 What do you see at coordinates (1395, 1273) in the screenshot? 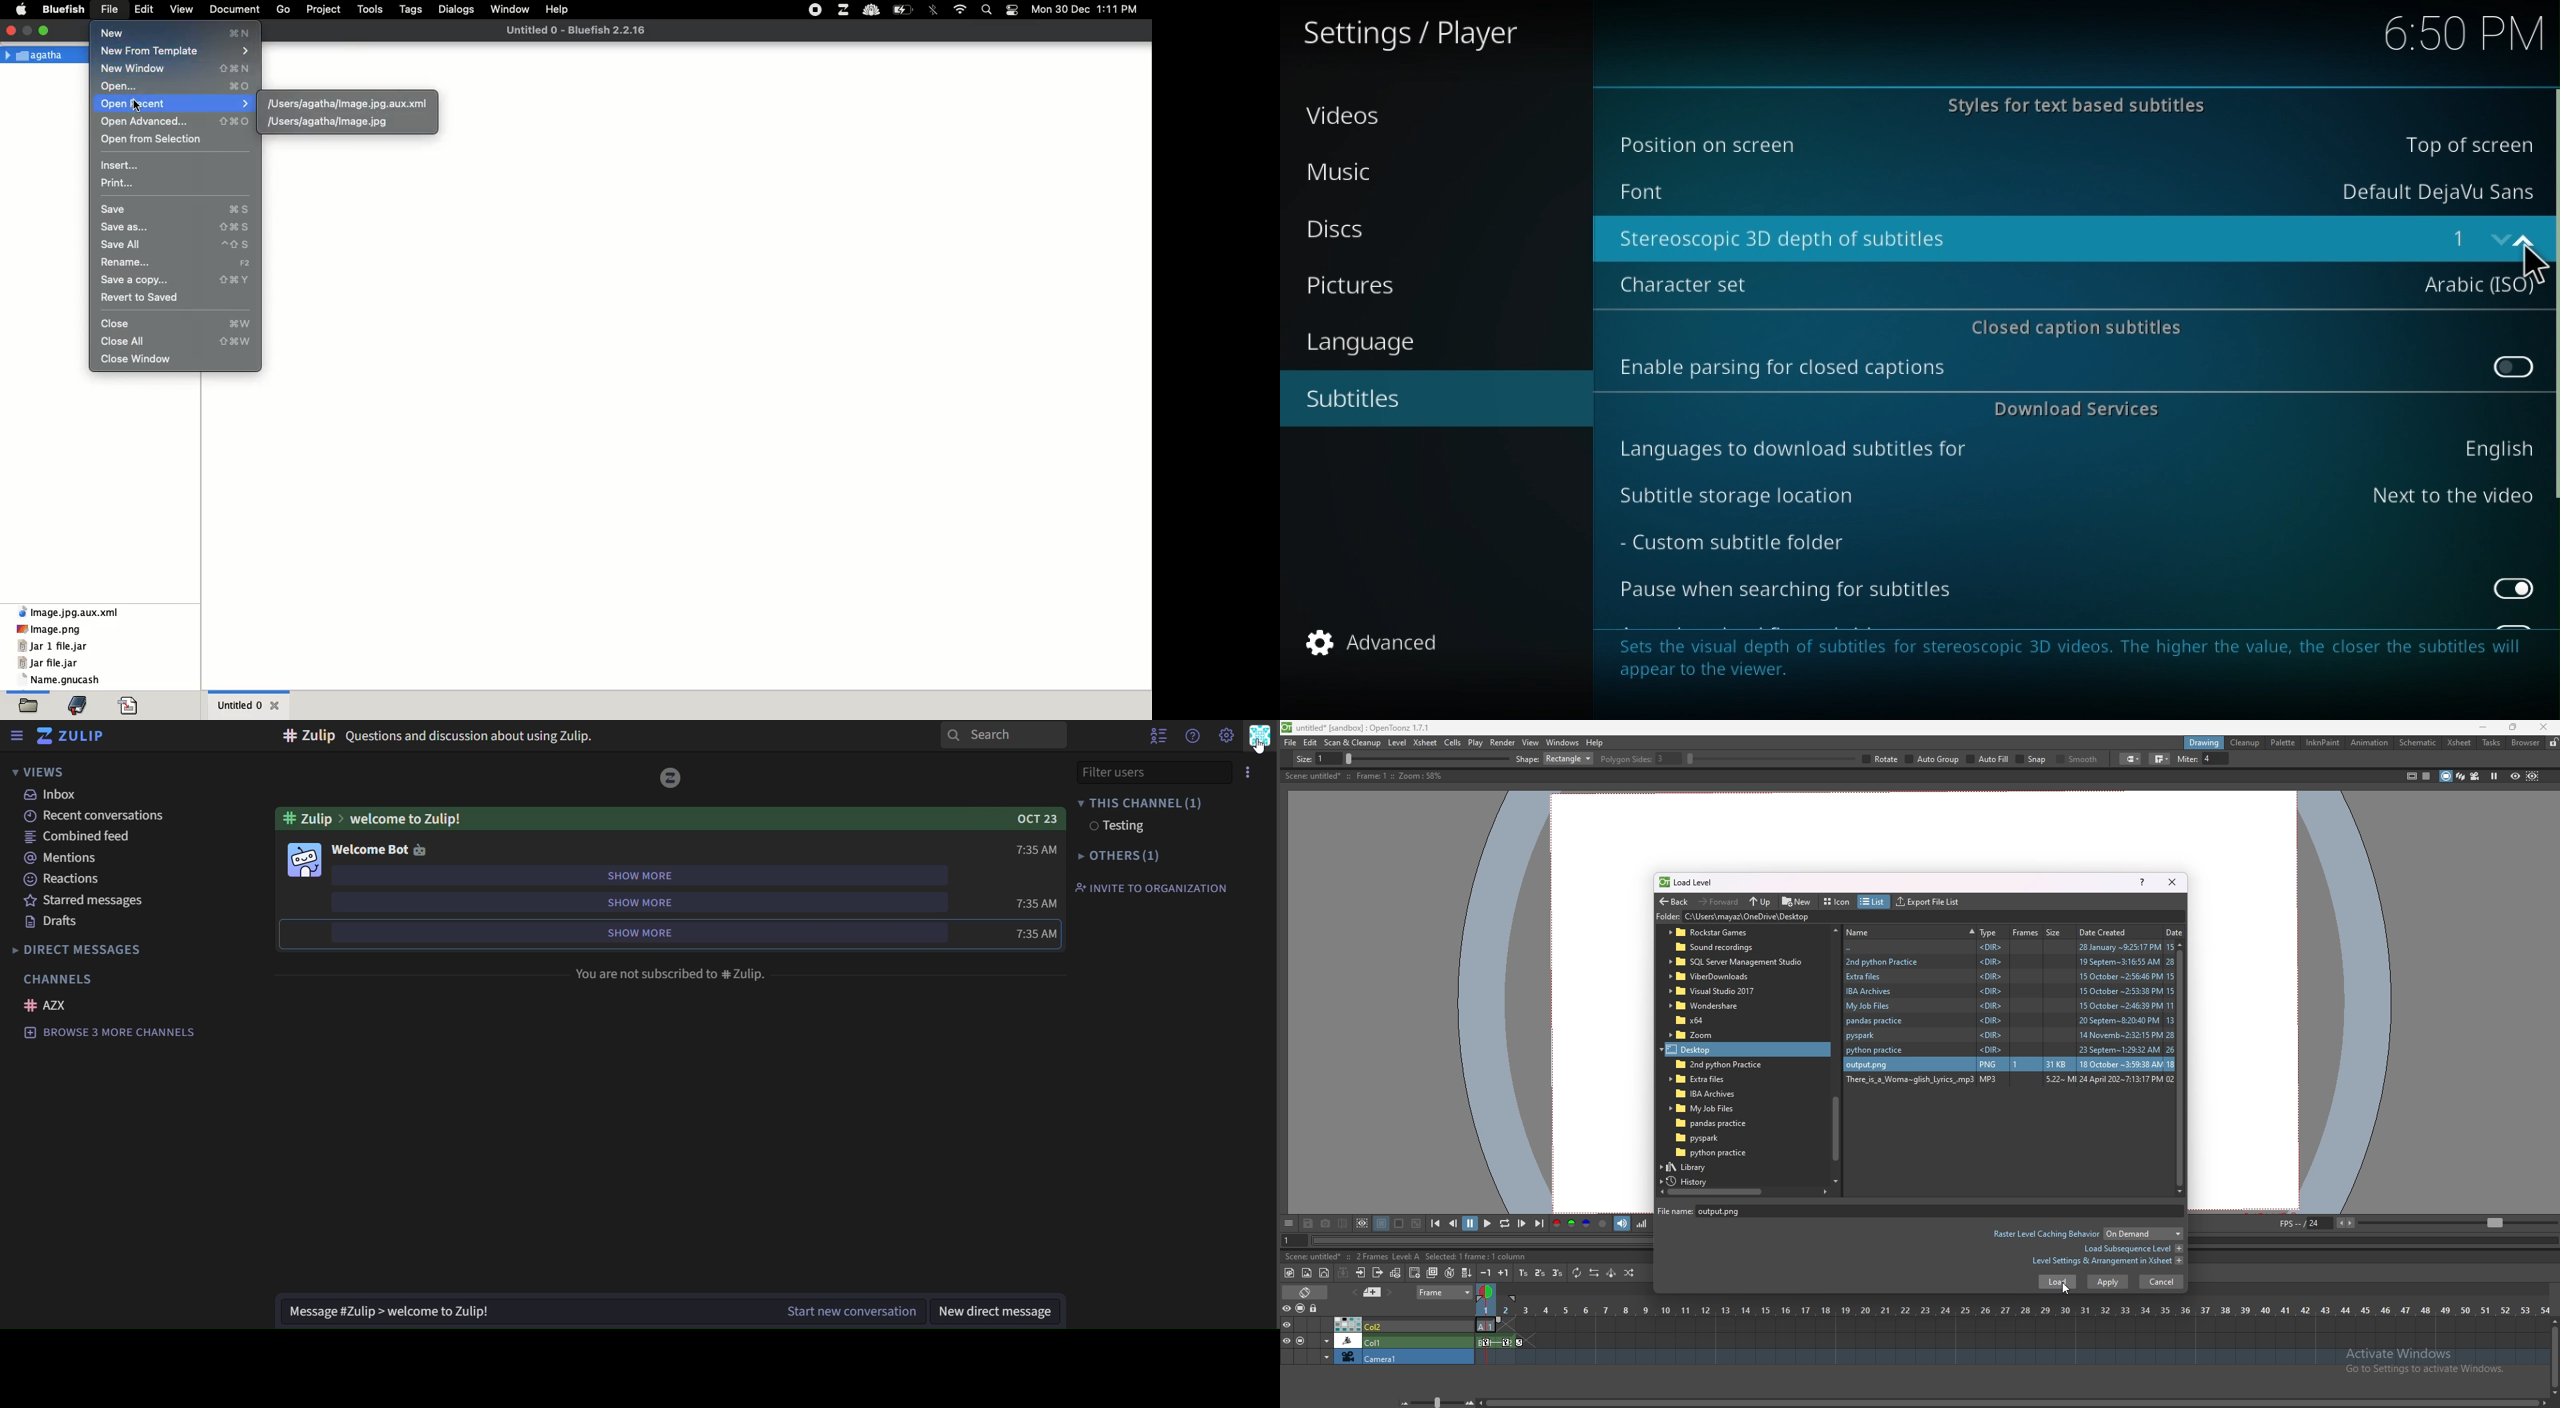
I see `toggle edit in place` at bounding box center [1395, 1273].